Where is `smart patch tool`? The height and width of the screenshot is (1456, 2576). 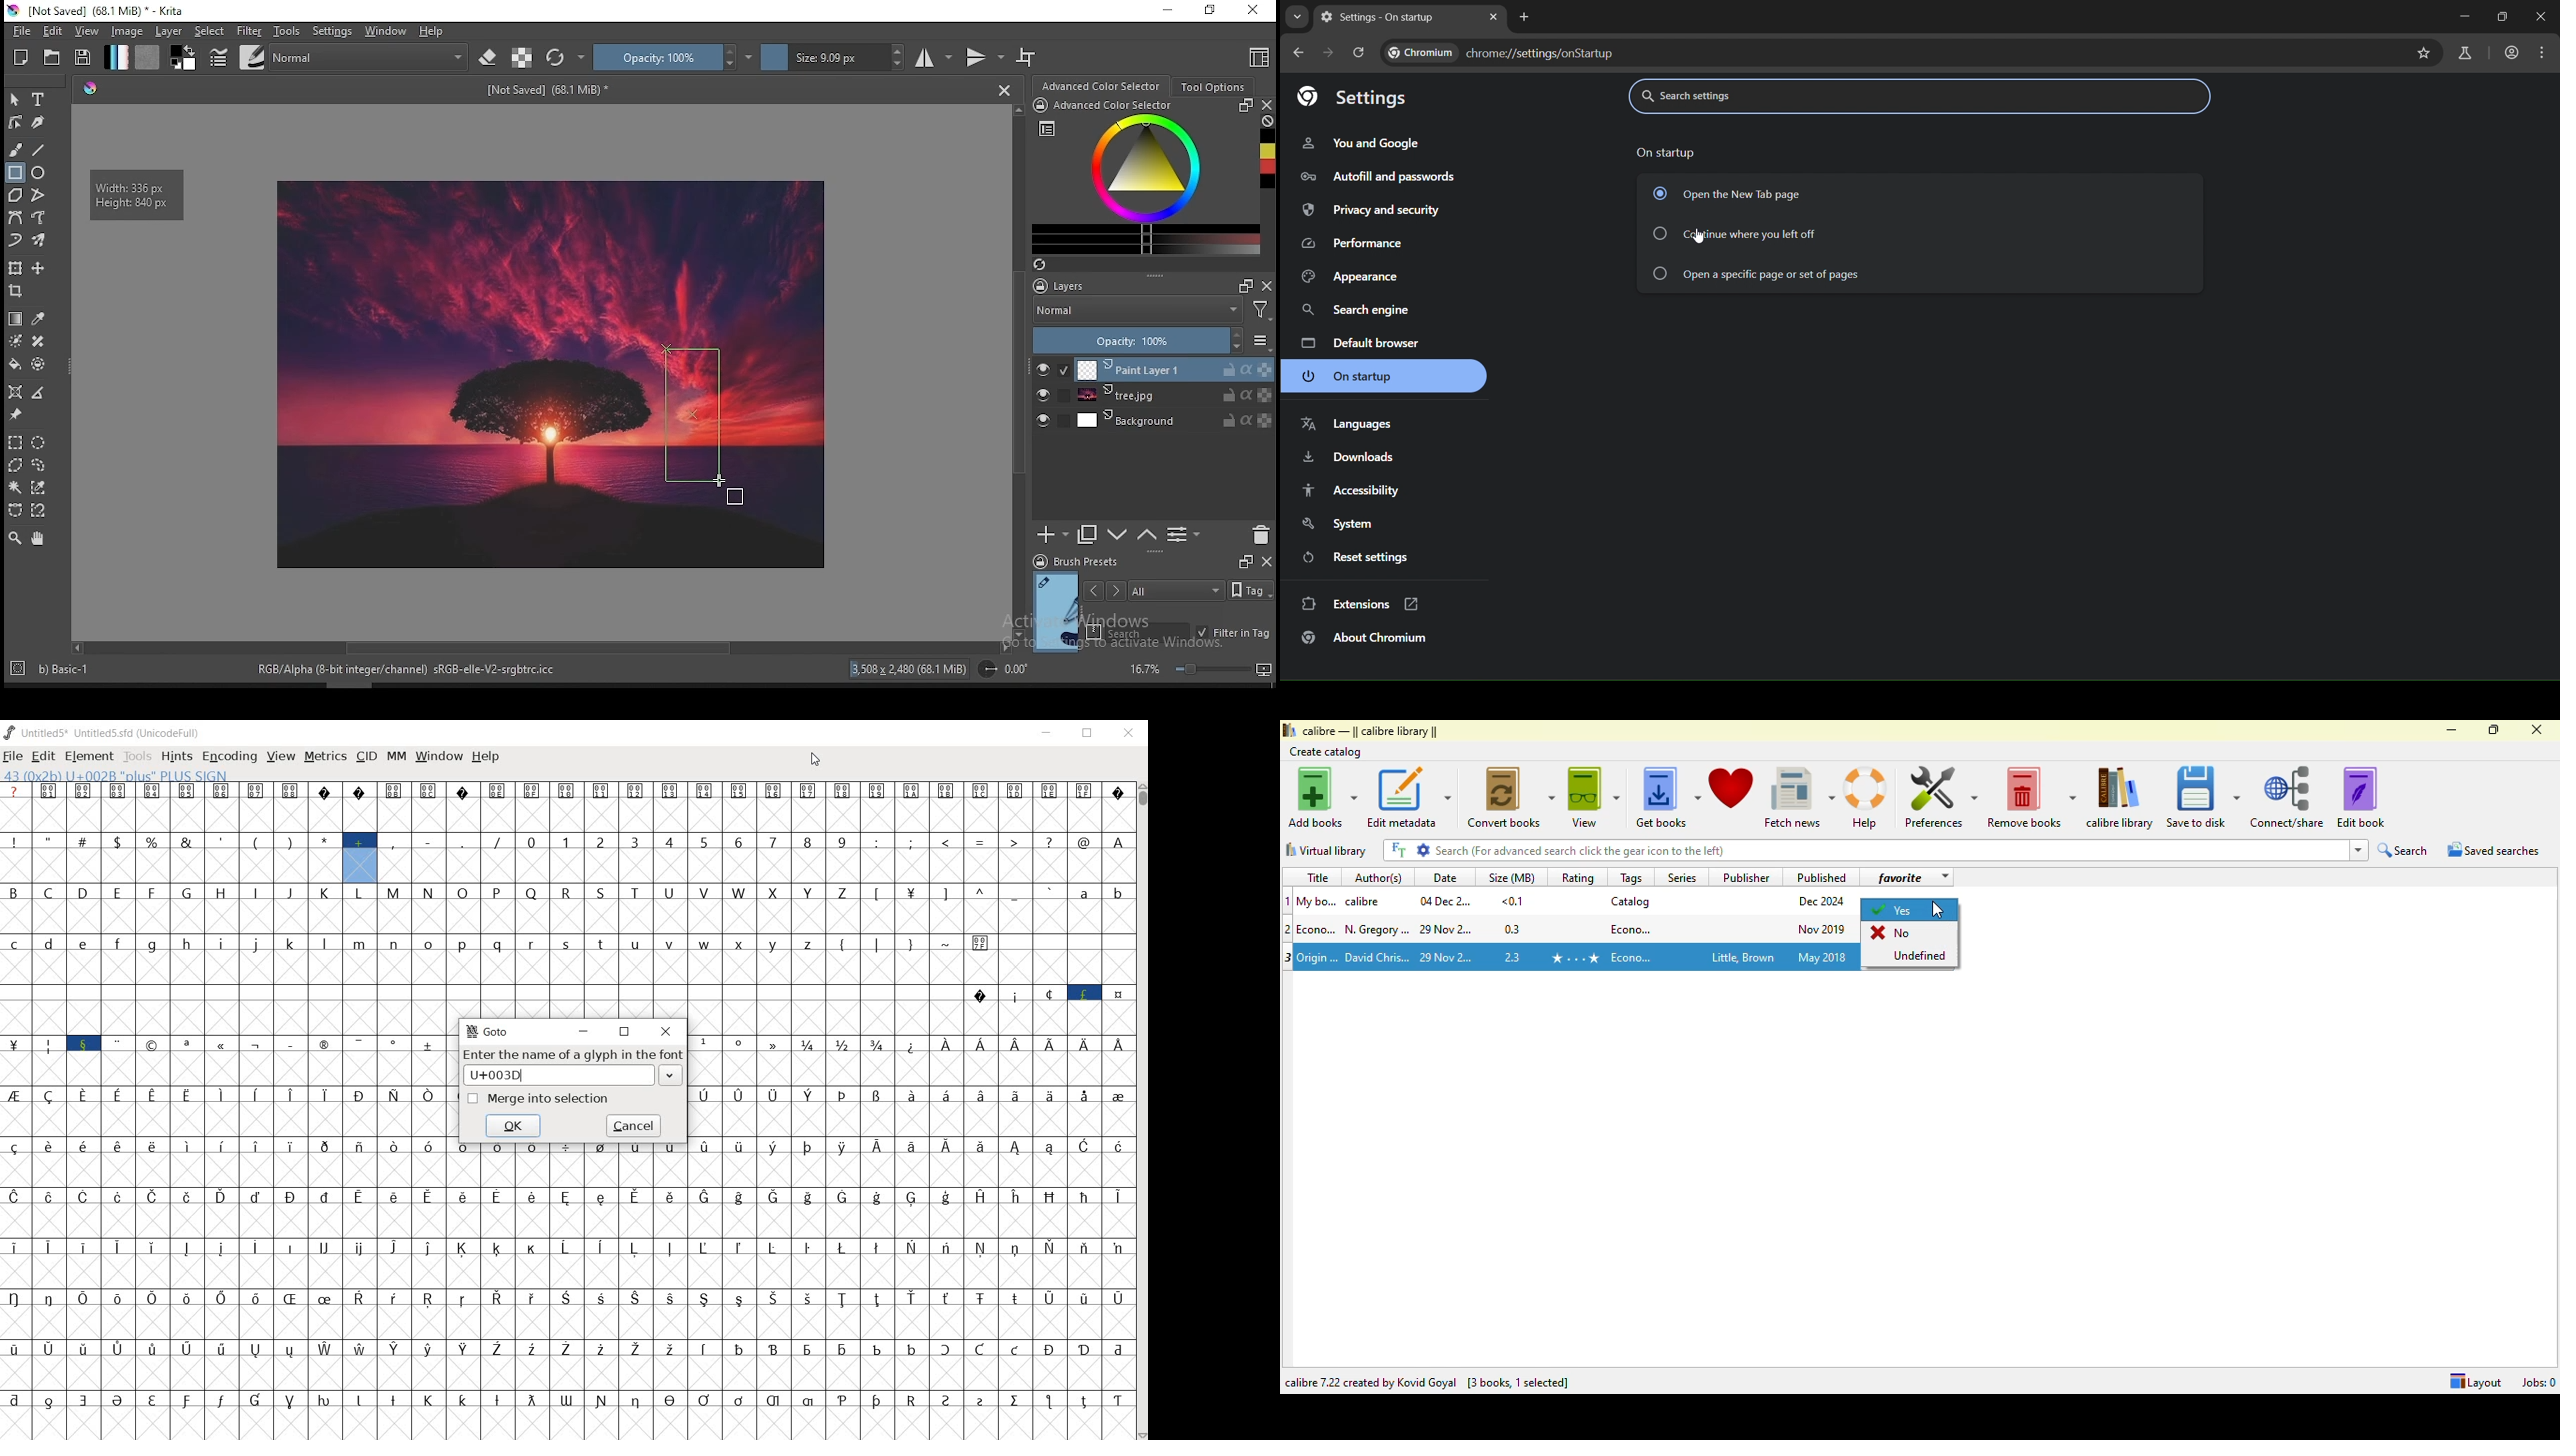
smart patch tool is located at coordinates (38, 341).